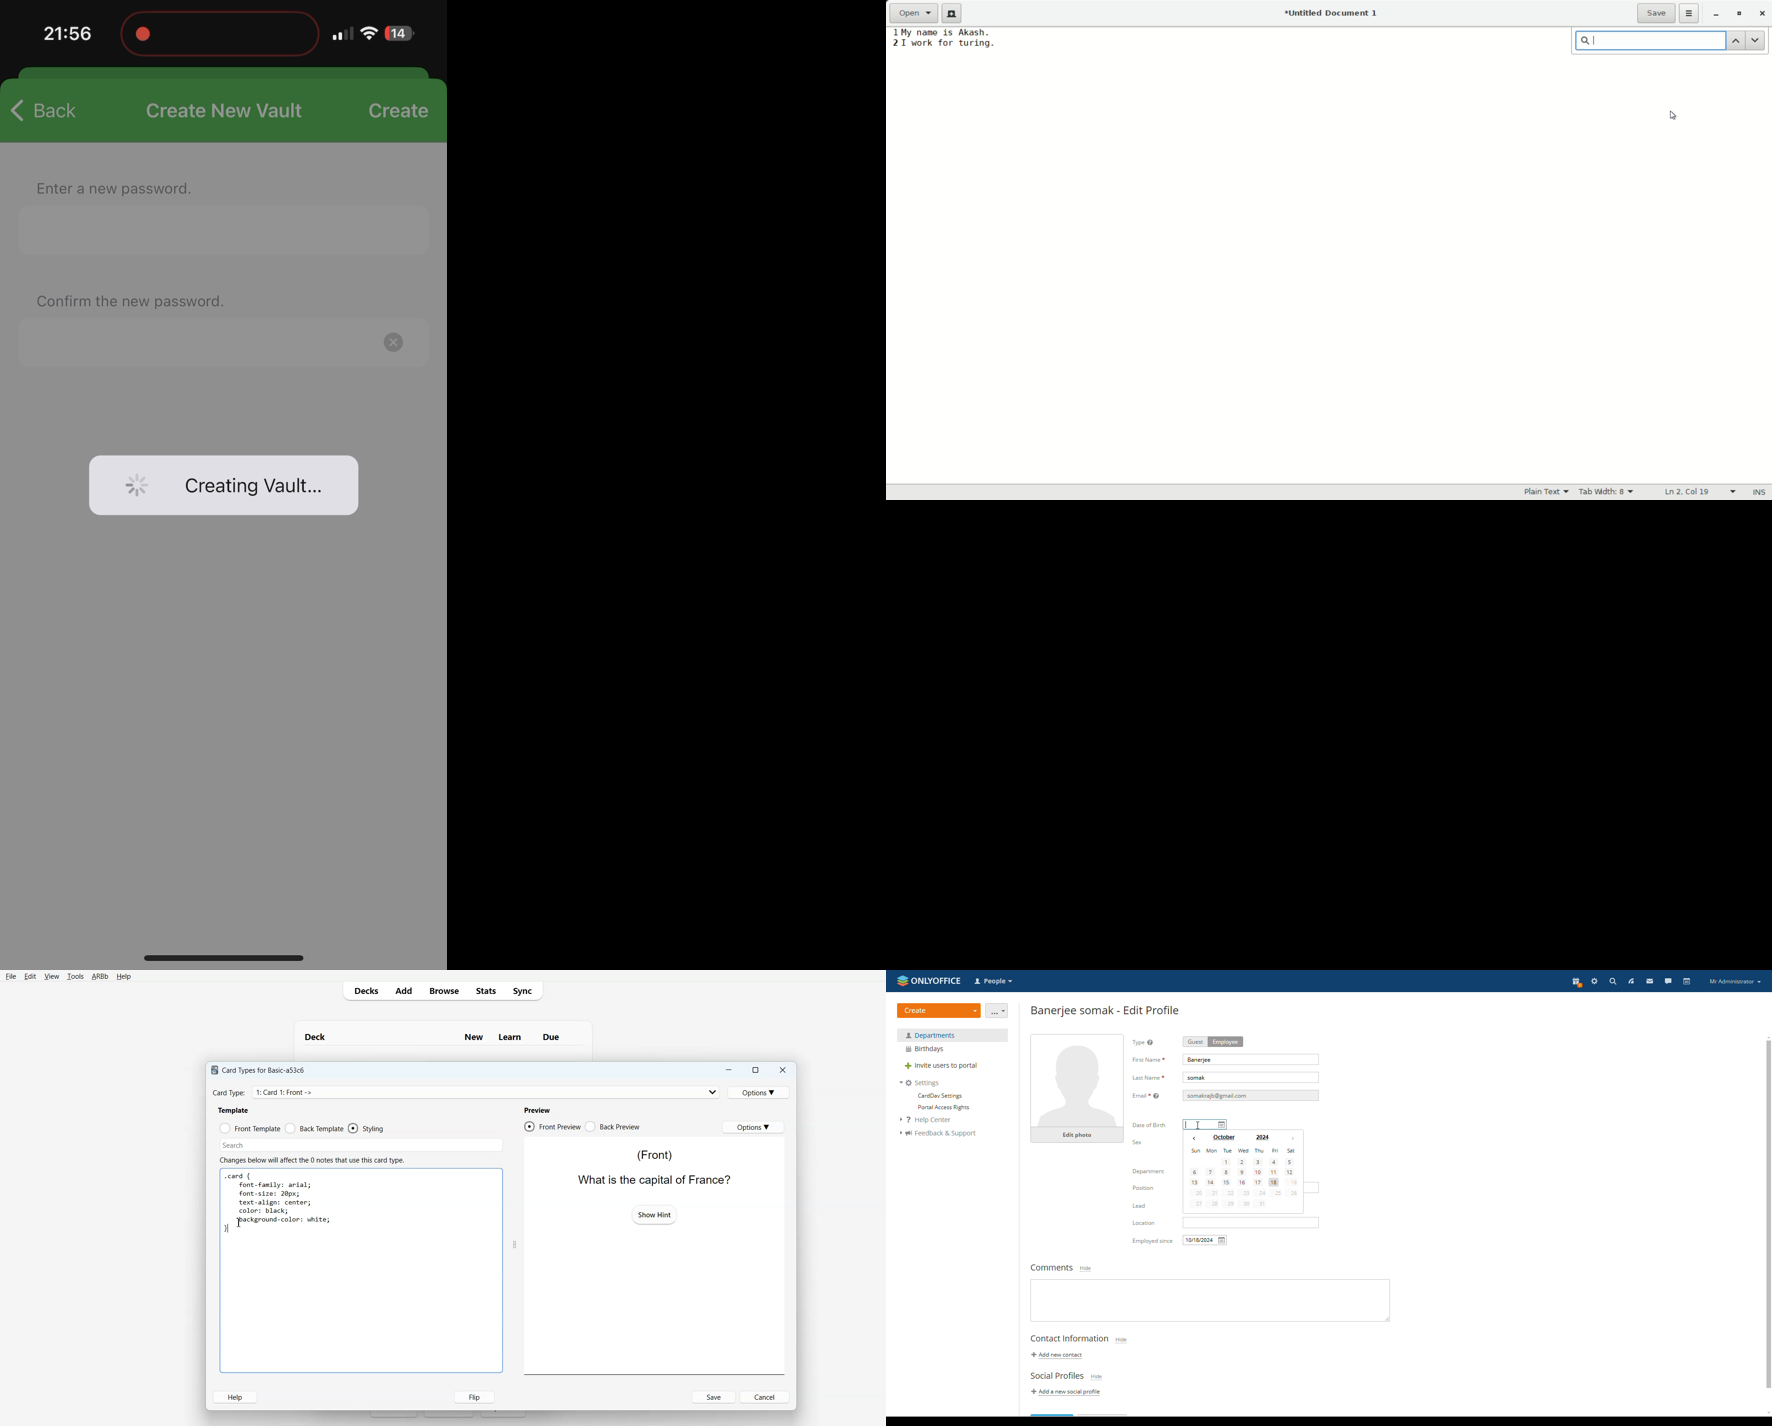 This screenshot has width=1792, height=1428. Describe the element at coordinates (766, 1397) in the screenshot. I see `Cancel` at that location.